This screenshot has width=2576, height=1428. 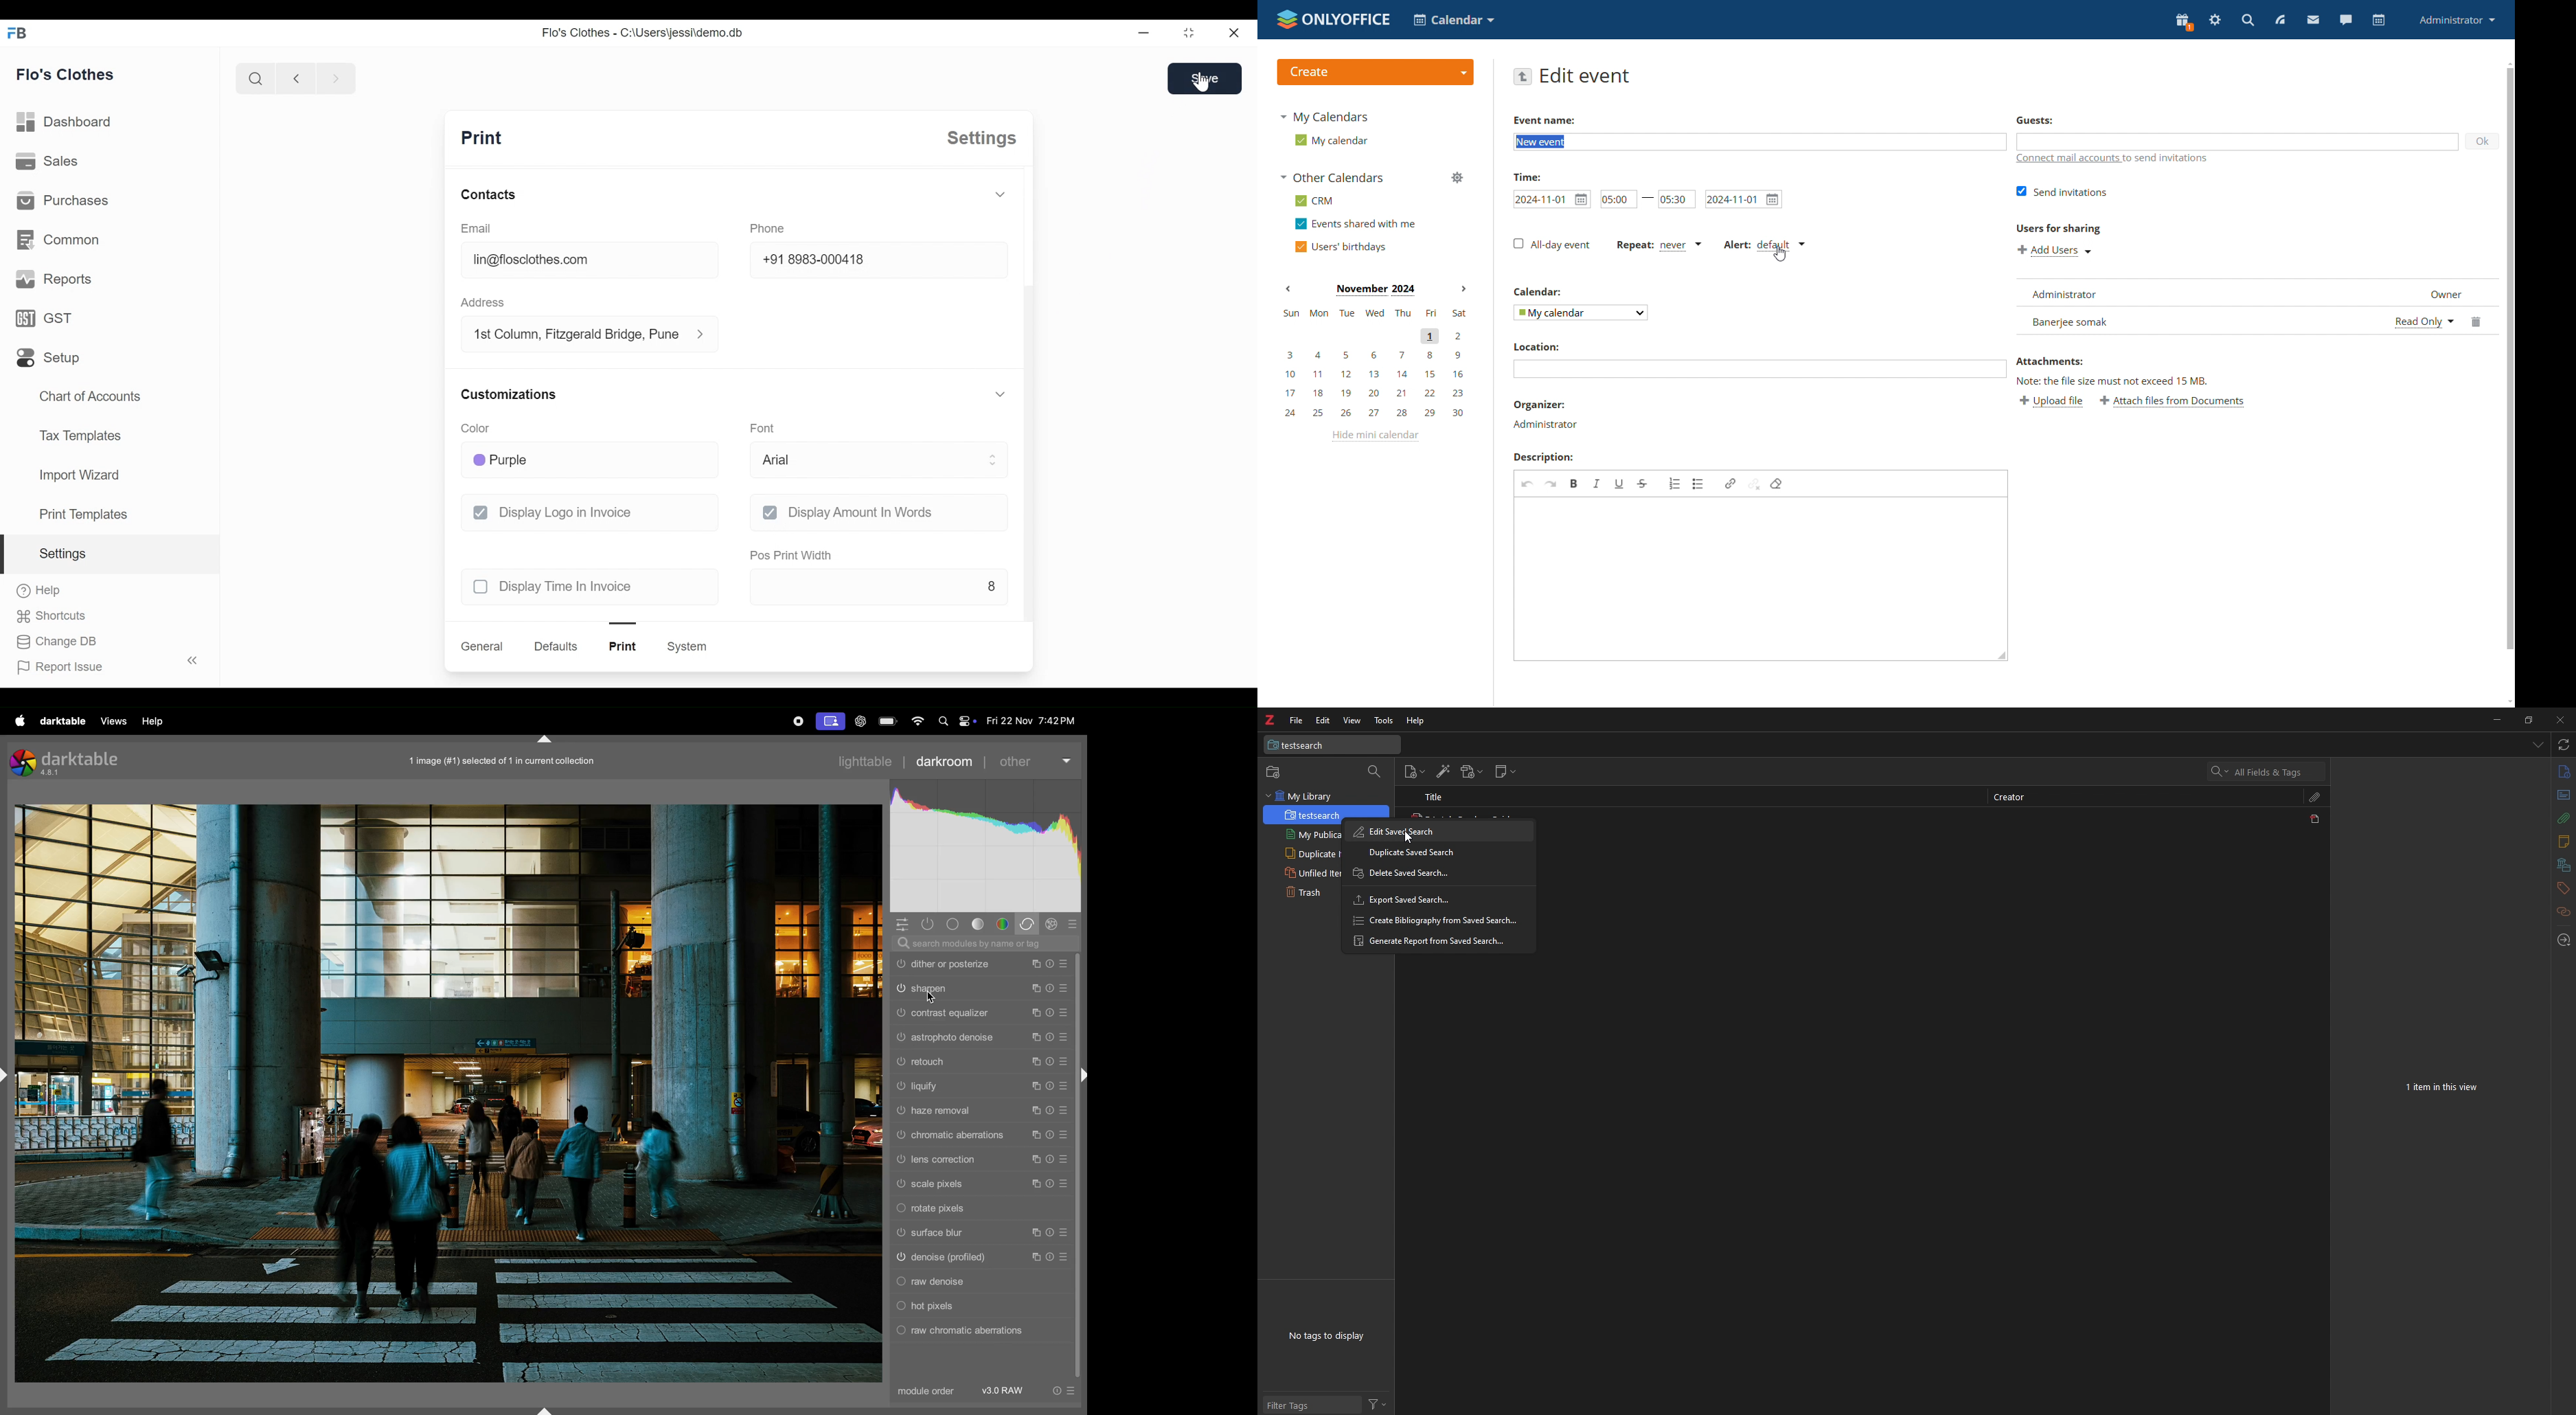 I want to click on FB, so click(x=18, y=32).